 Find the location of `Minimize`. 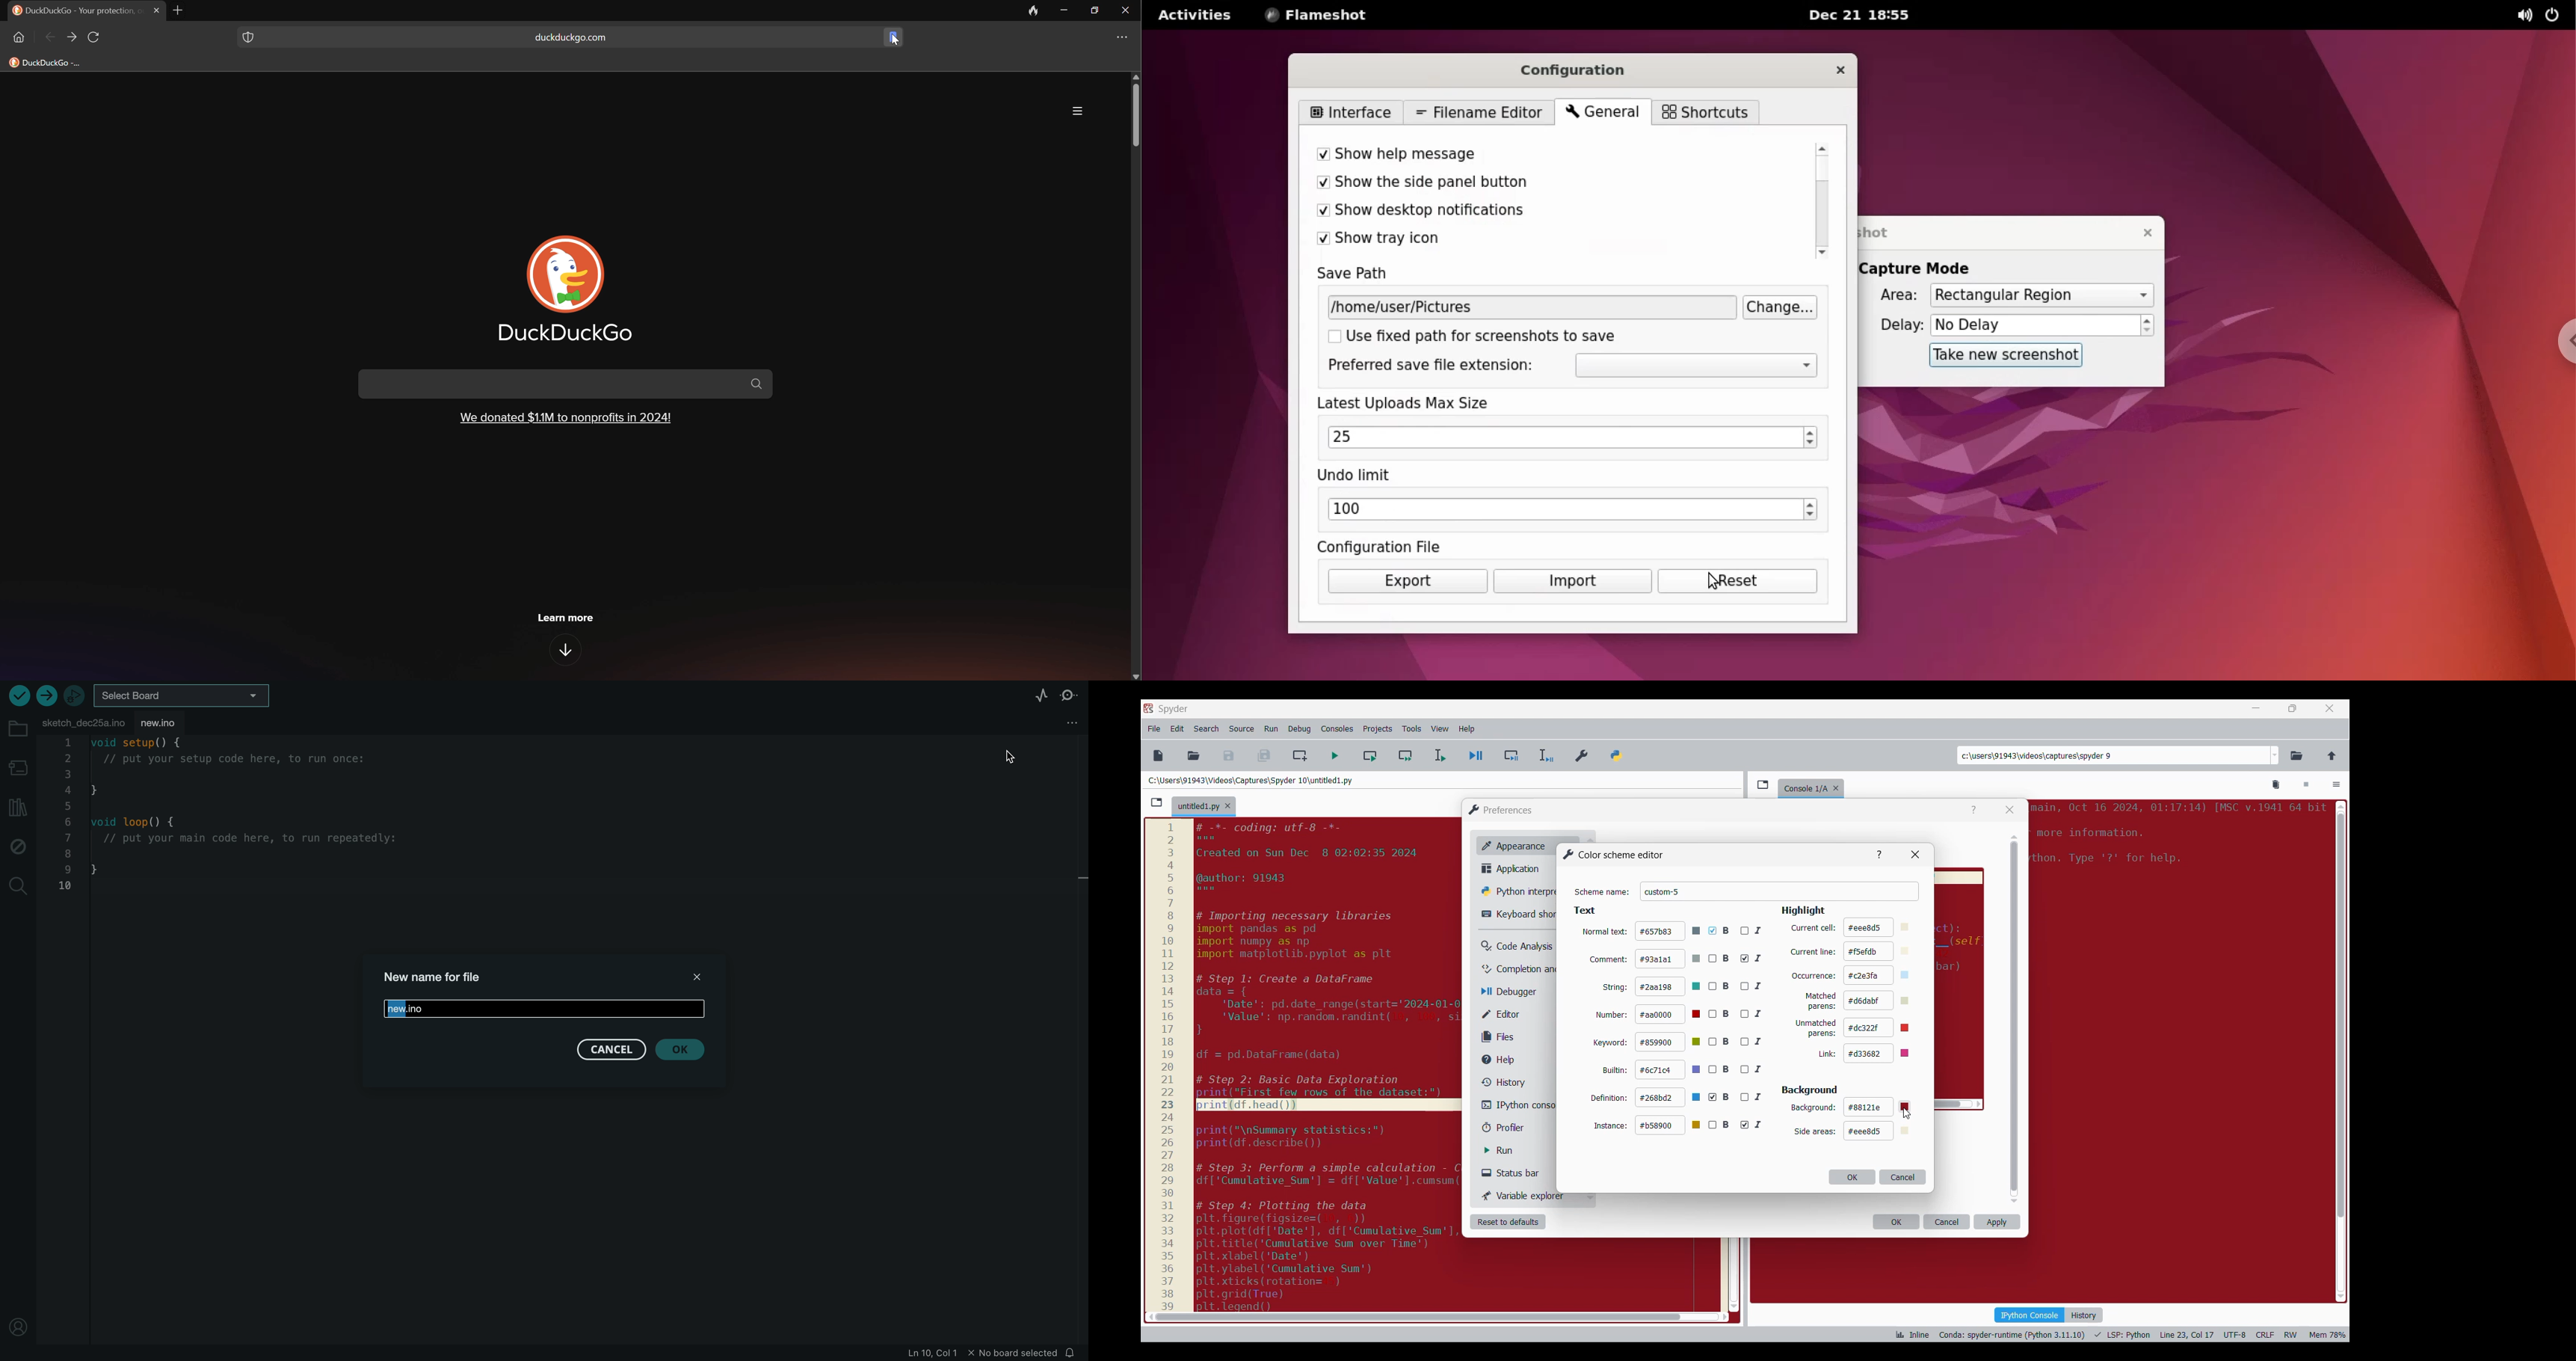

Minimize is located at coordinates (2257, 708).